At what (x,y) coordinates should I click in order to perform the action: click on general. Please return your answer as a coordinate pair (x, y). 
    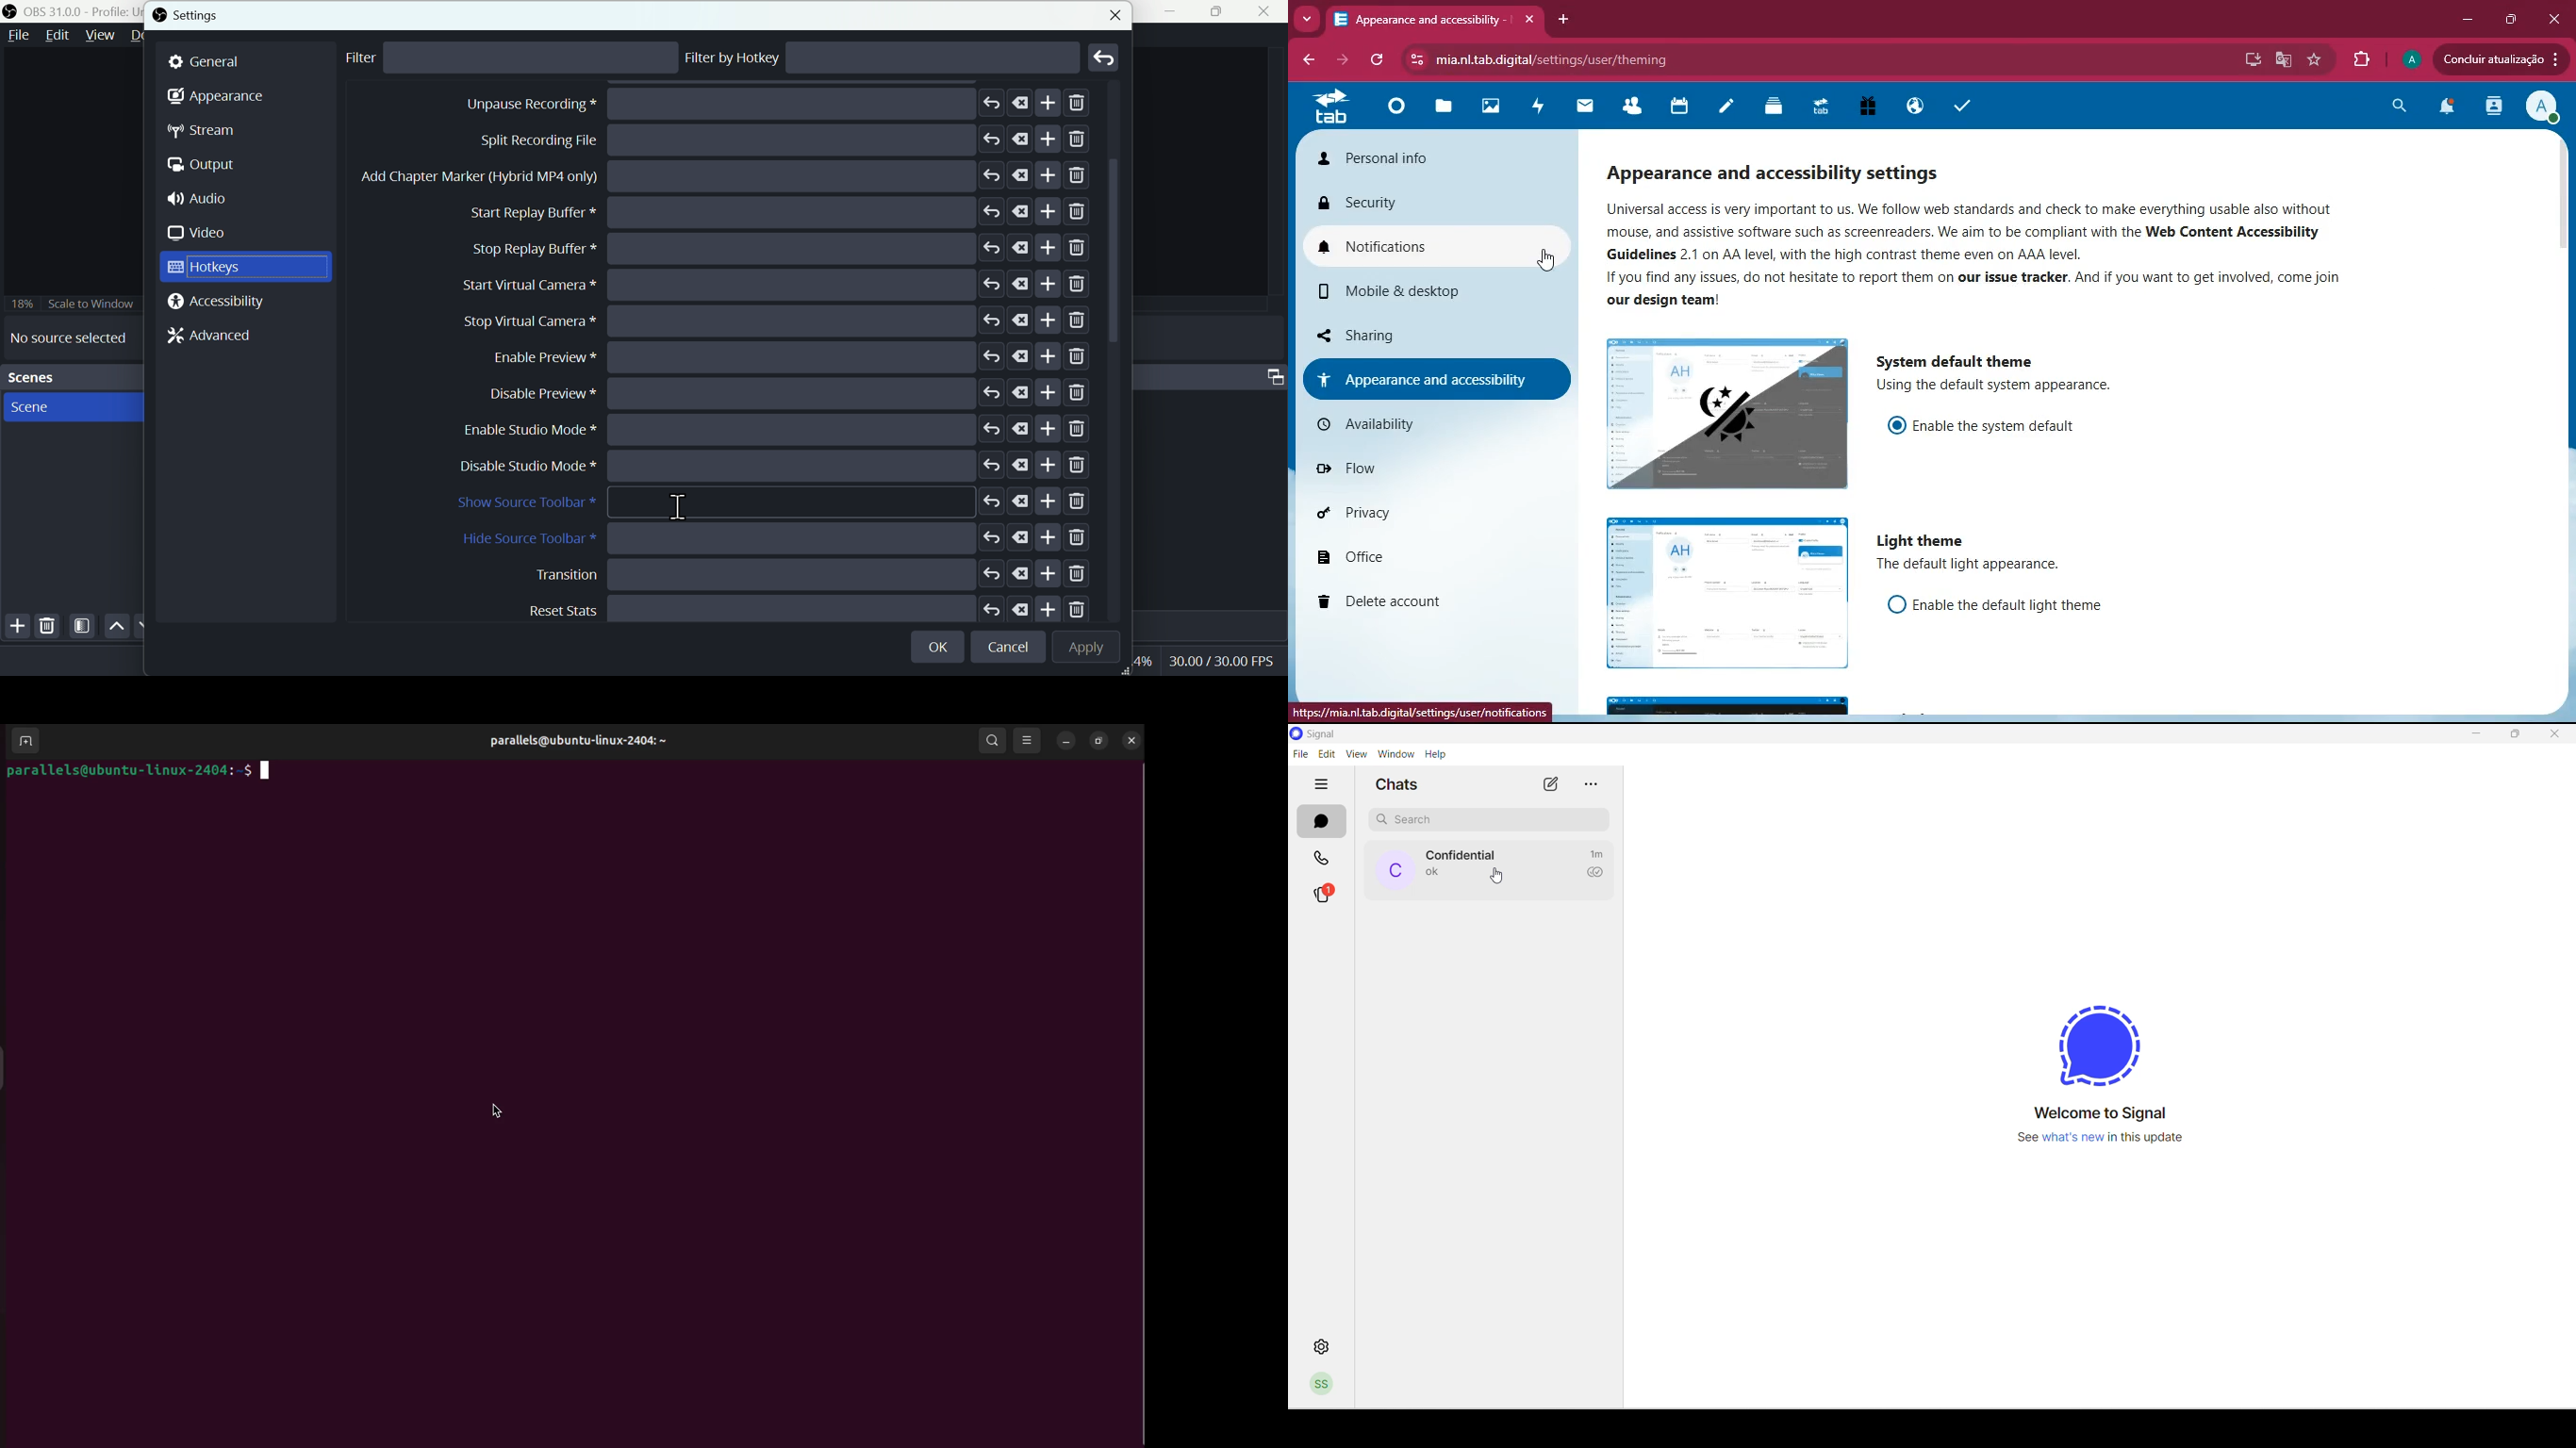
    Looking at the image, I should click on (246, 62).